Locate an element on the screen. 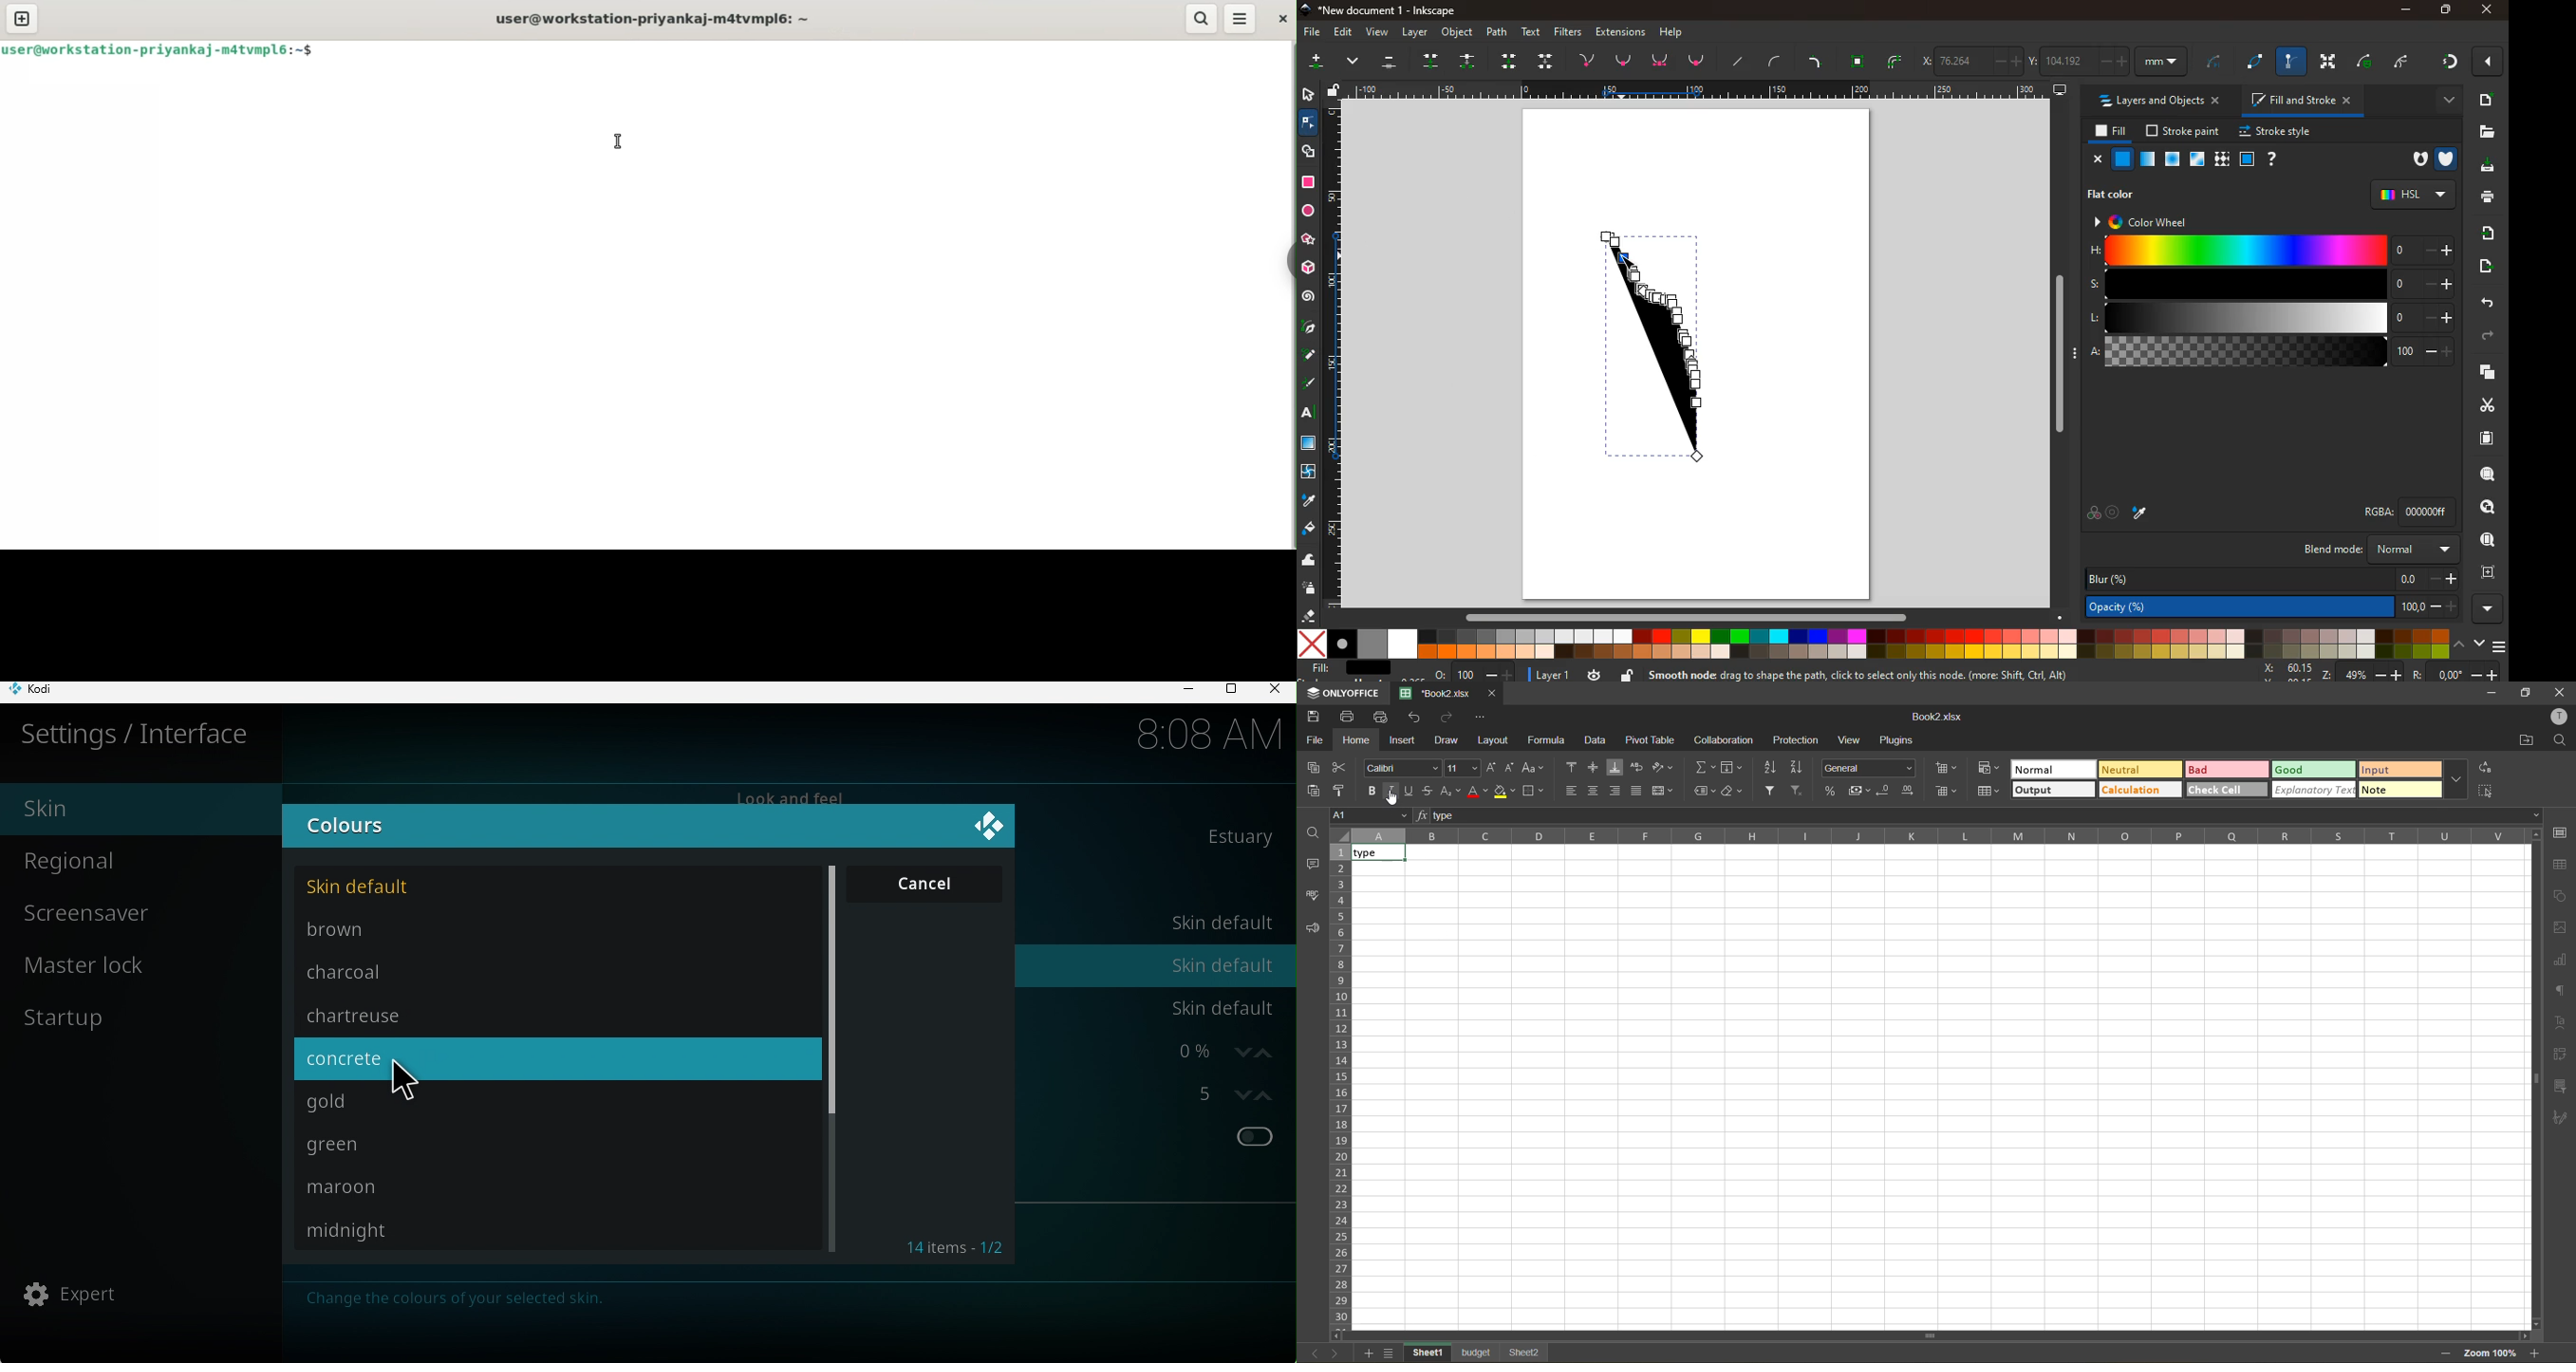  Regional is located at coordinates (111, 863).